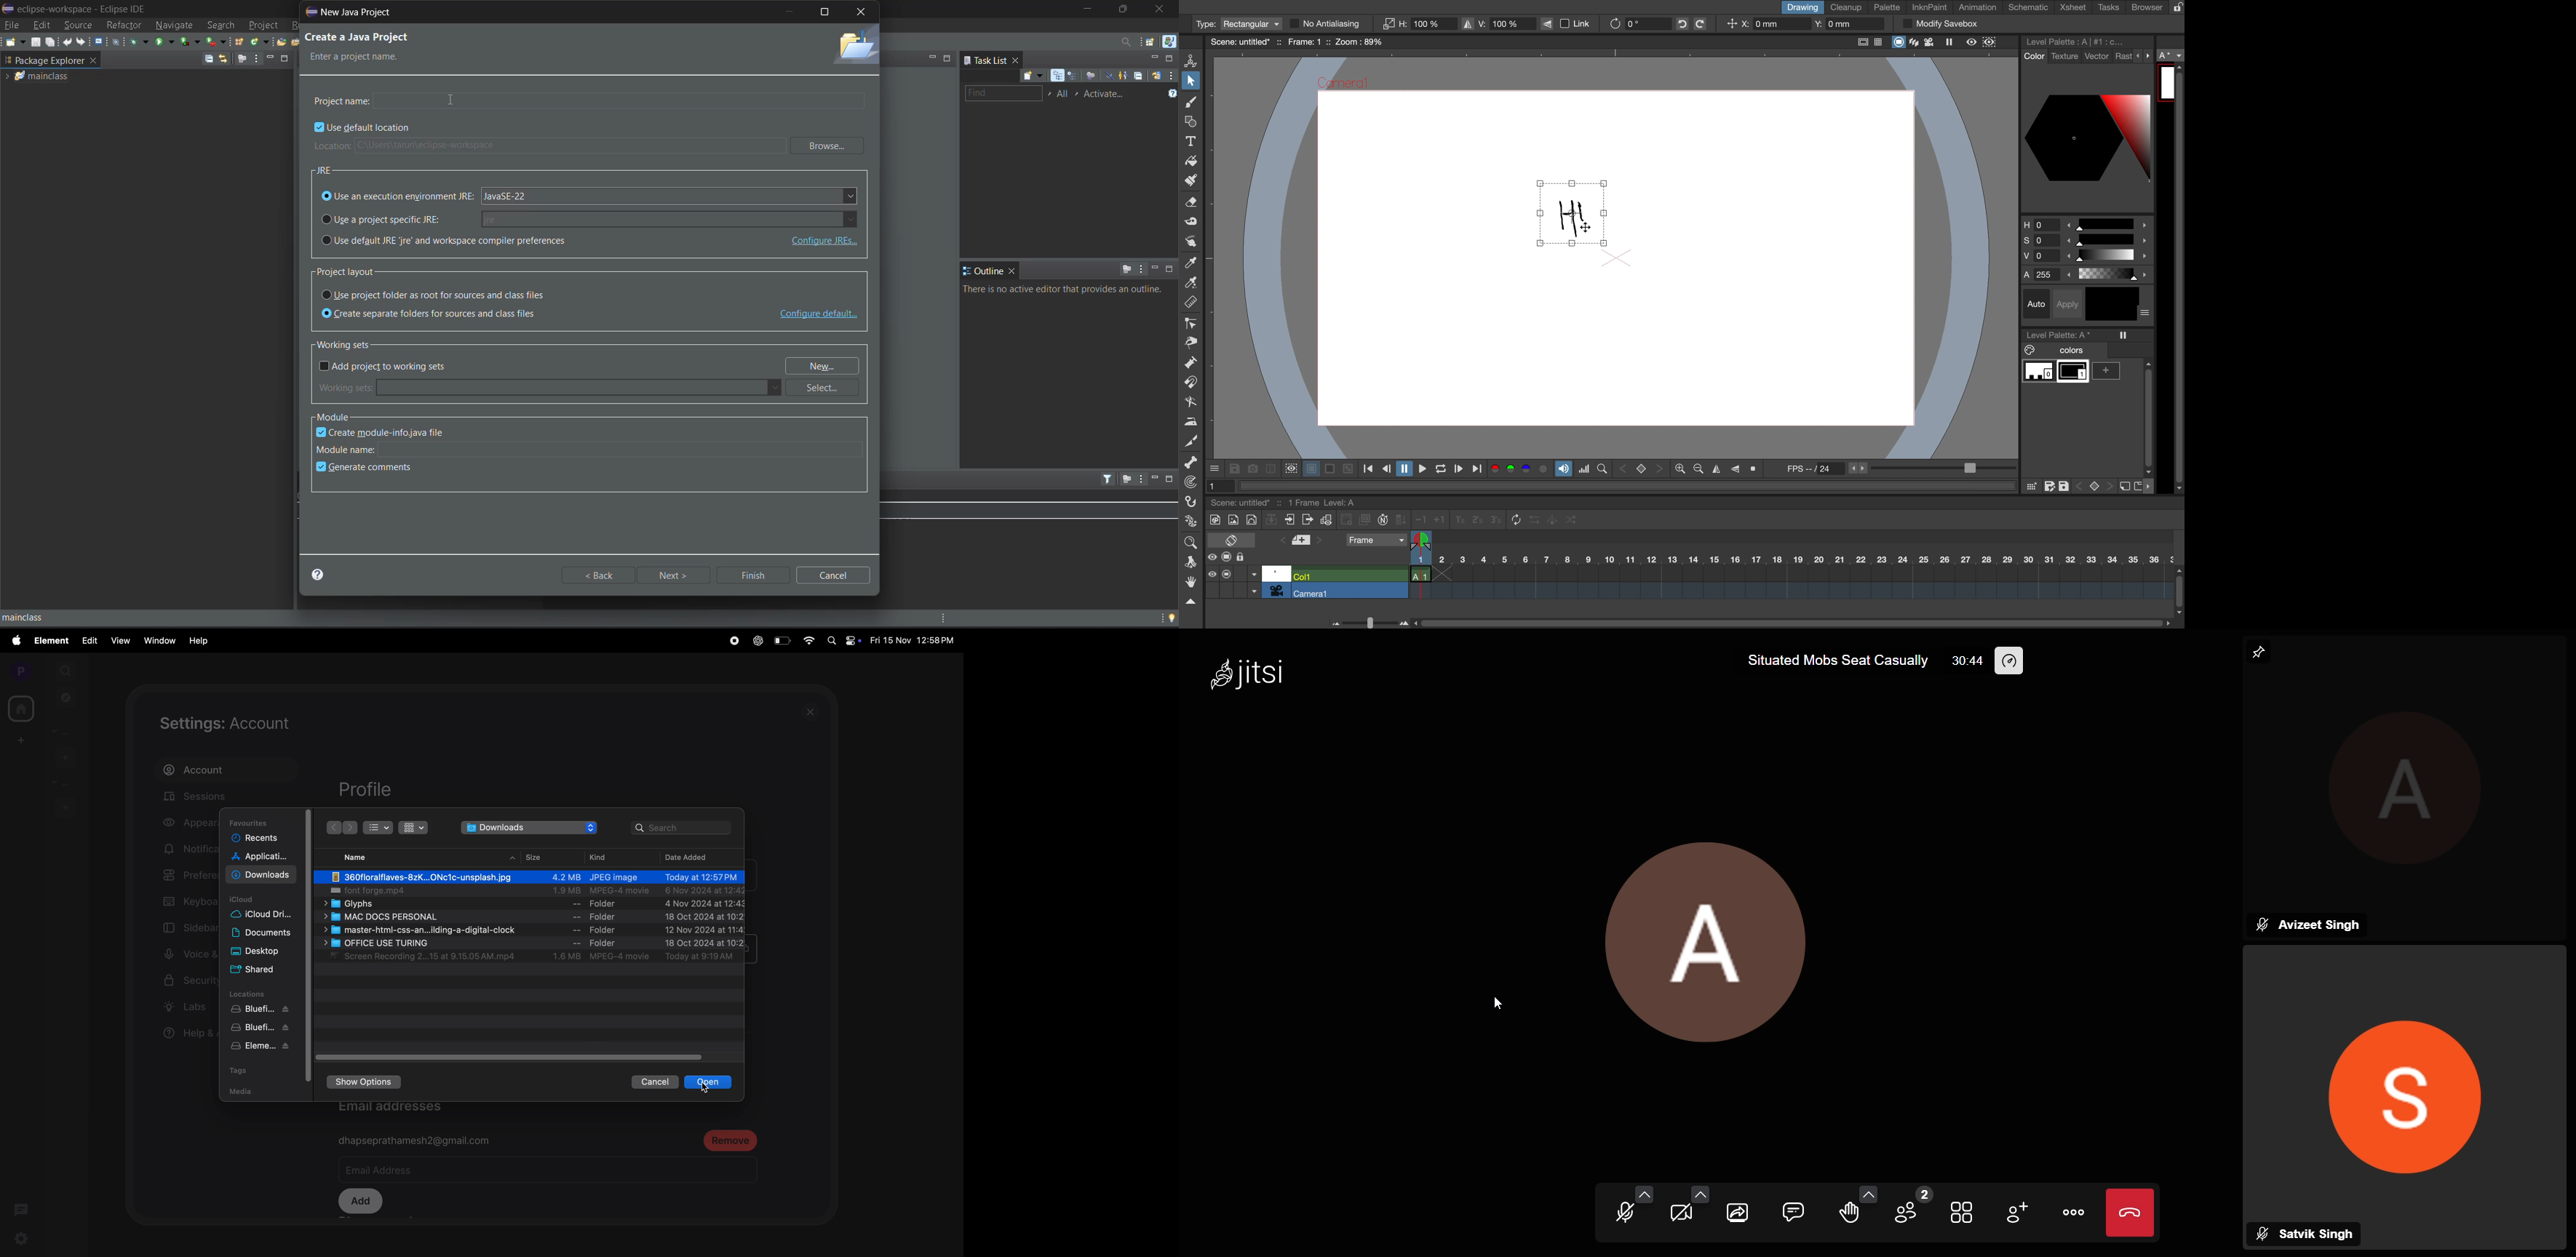 The height and width of the screenshot is (1260, 2576). I want to click on add, so click(360, 1202).